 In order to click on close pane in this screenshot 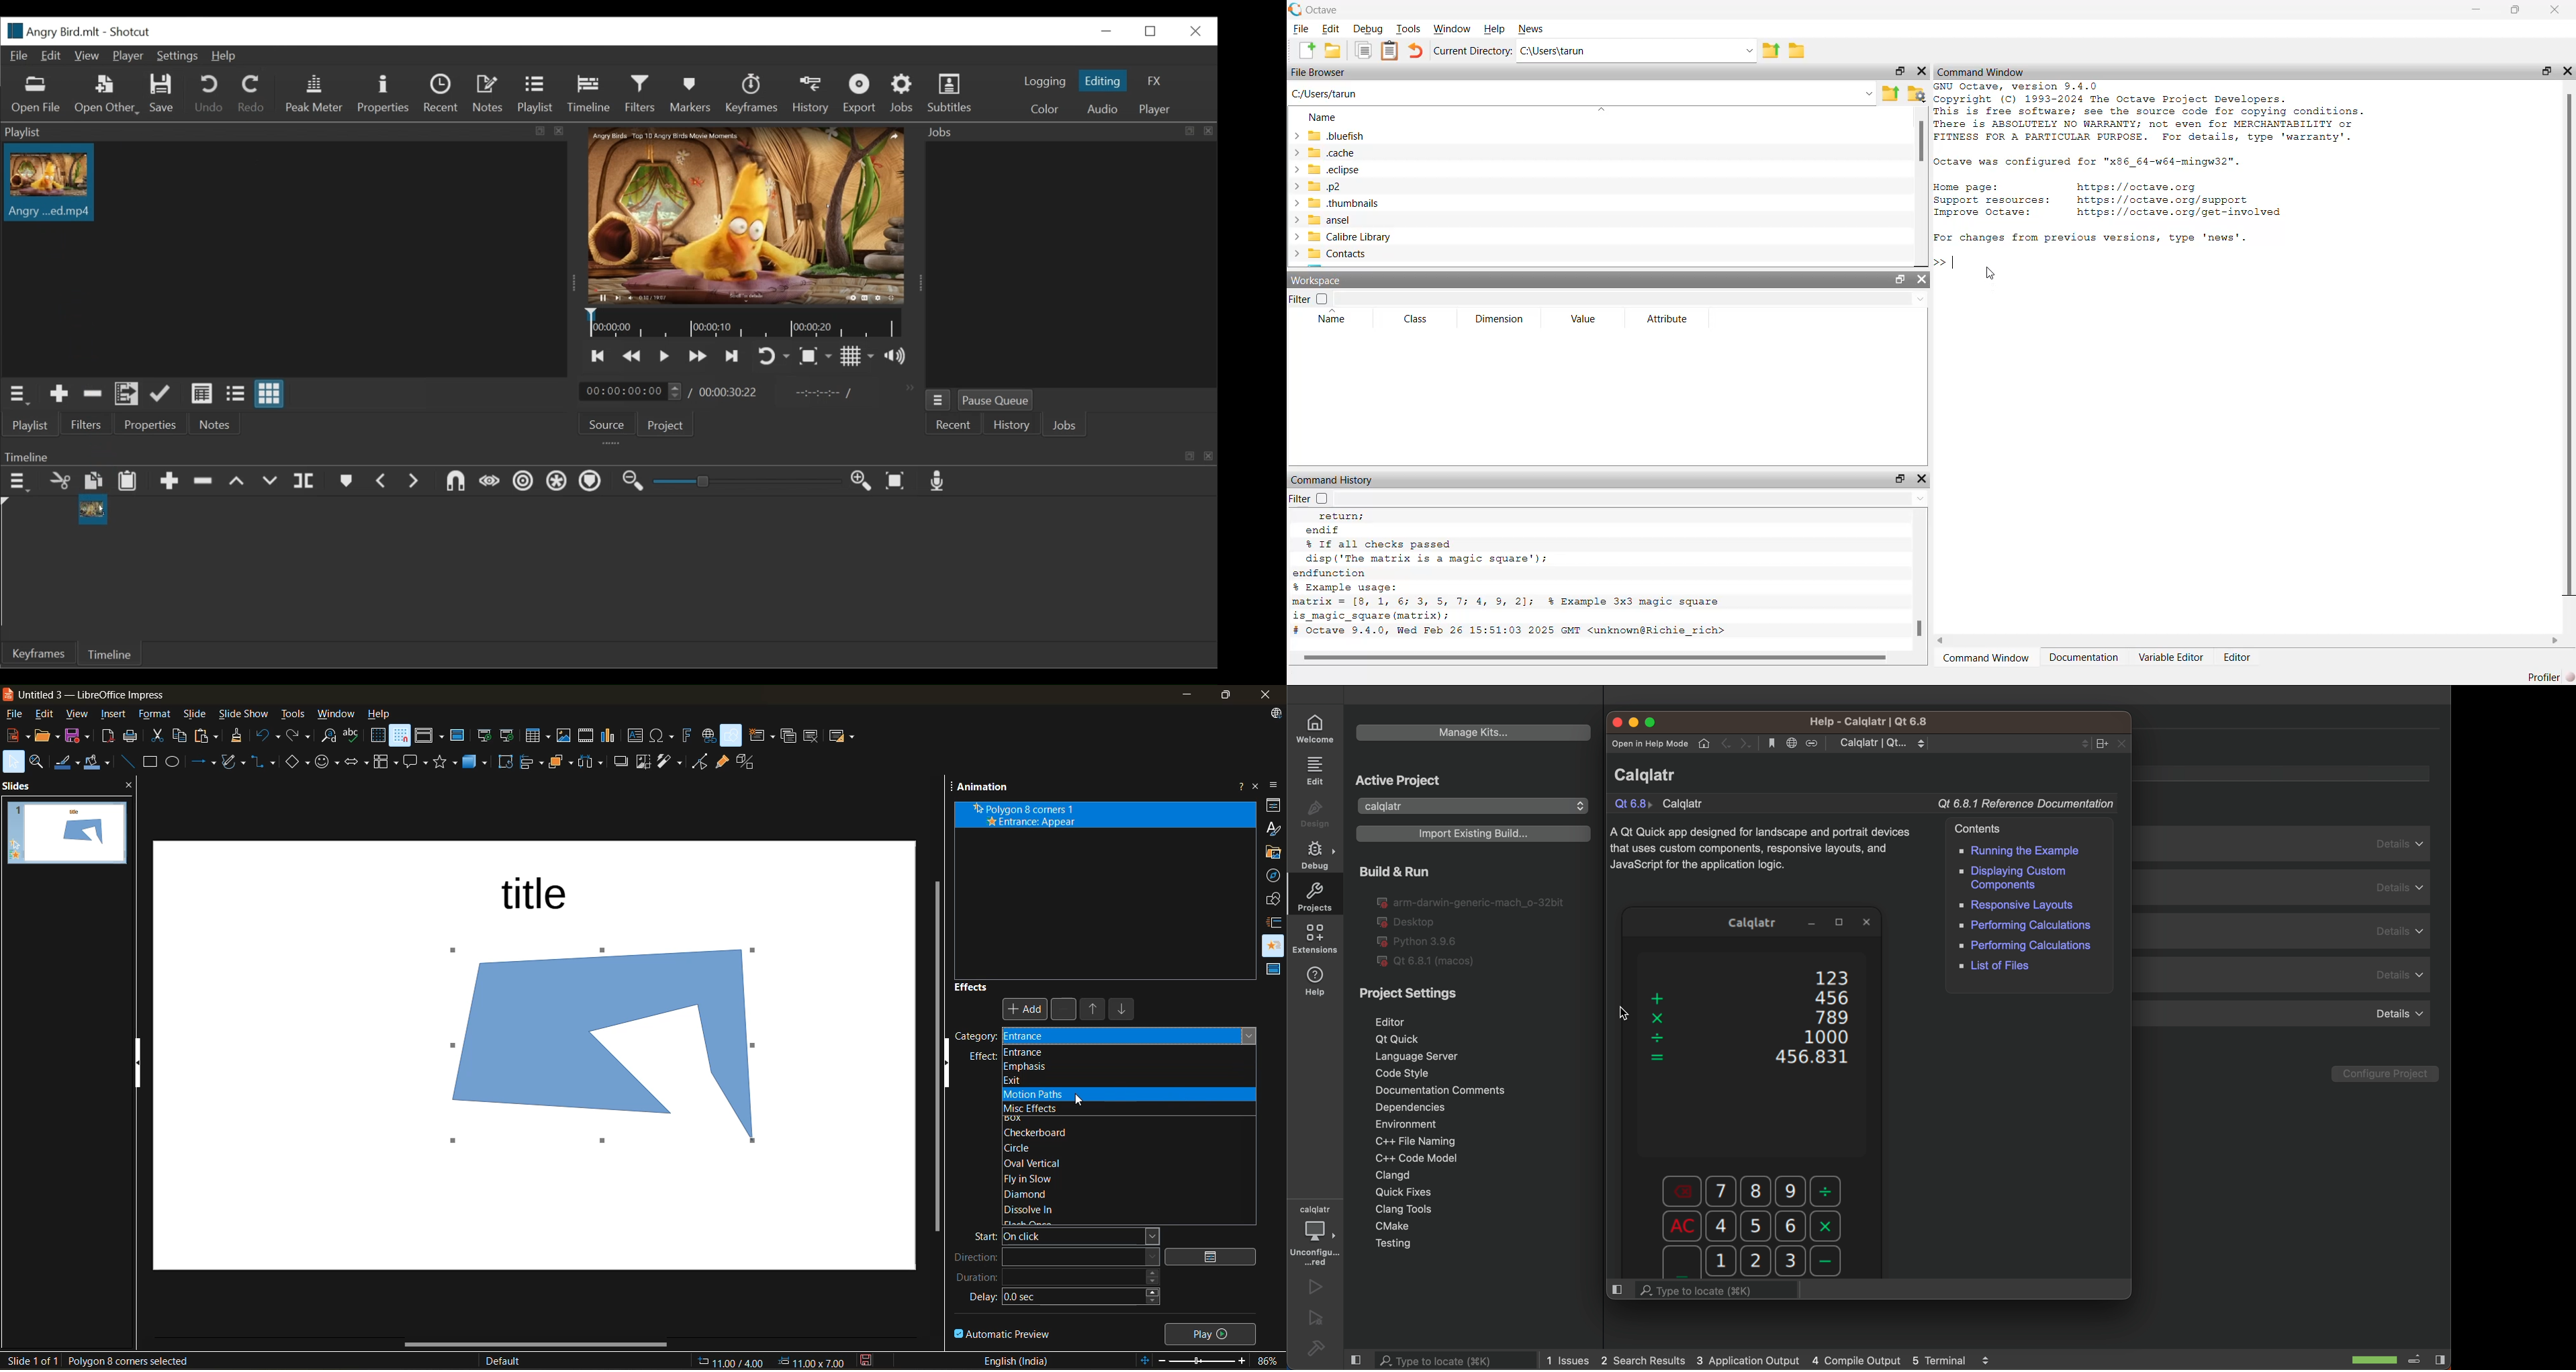, I will do `click(133, 787)`.